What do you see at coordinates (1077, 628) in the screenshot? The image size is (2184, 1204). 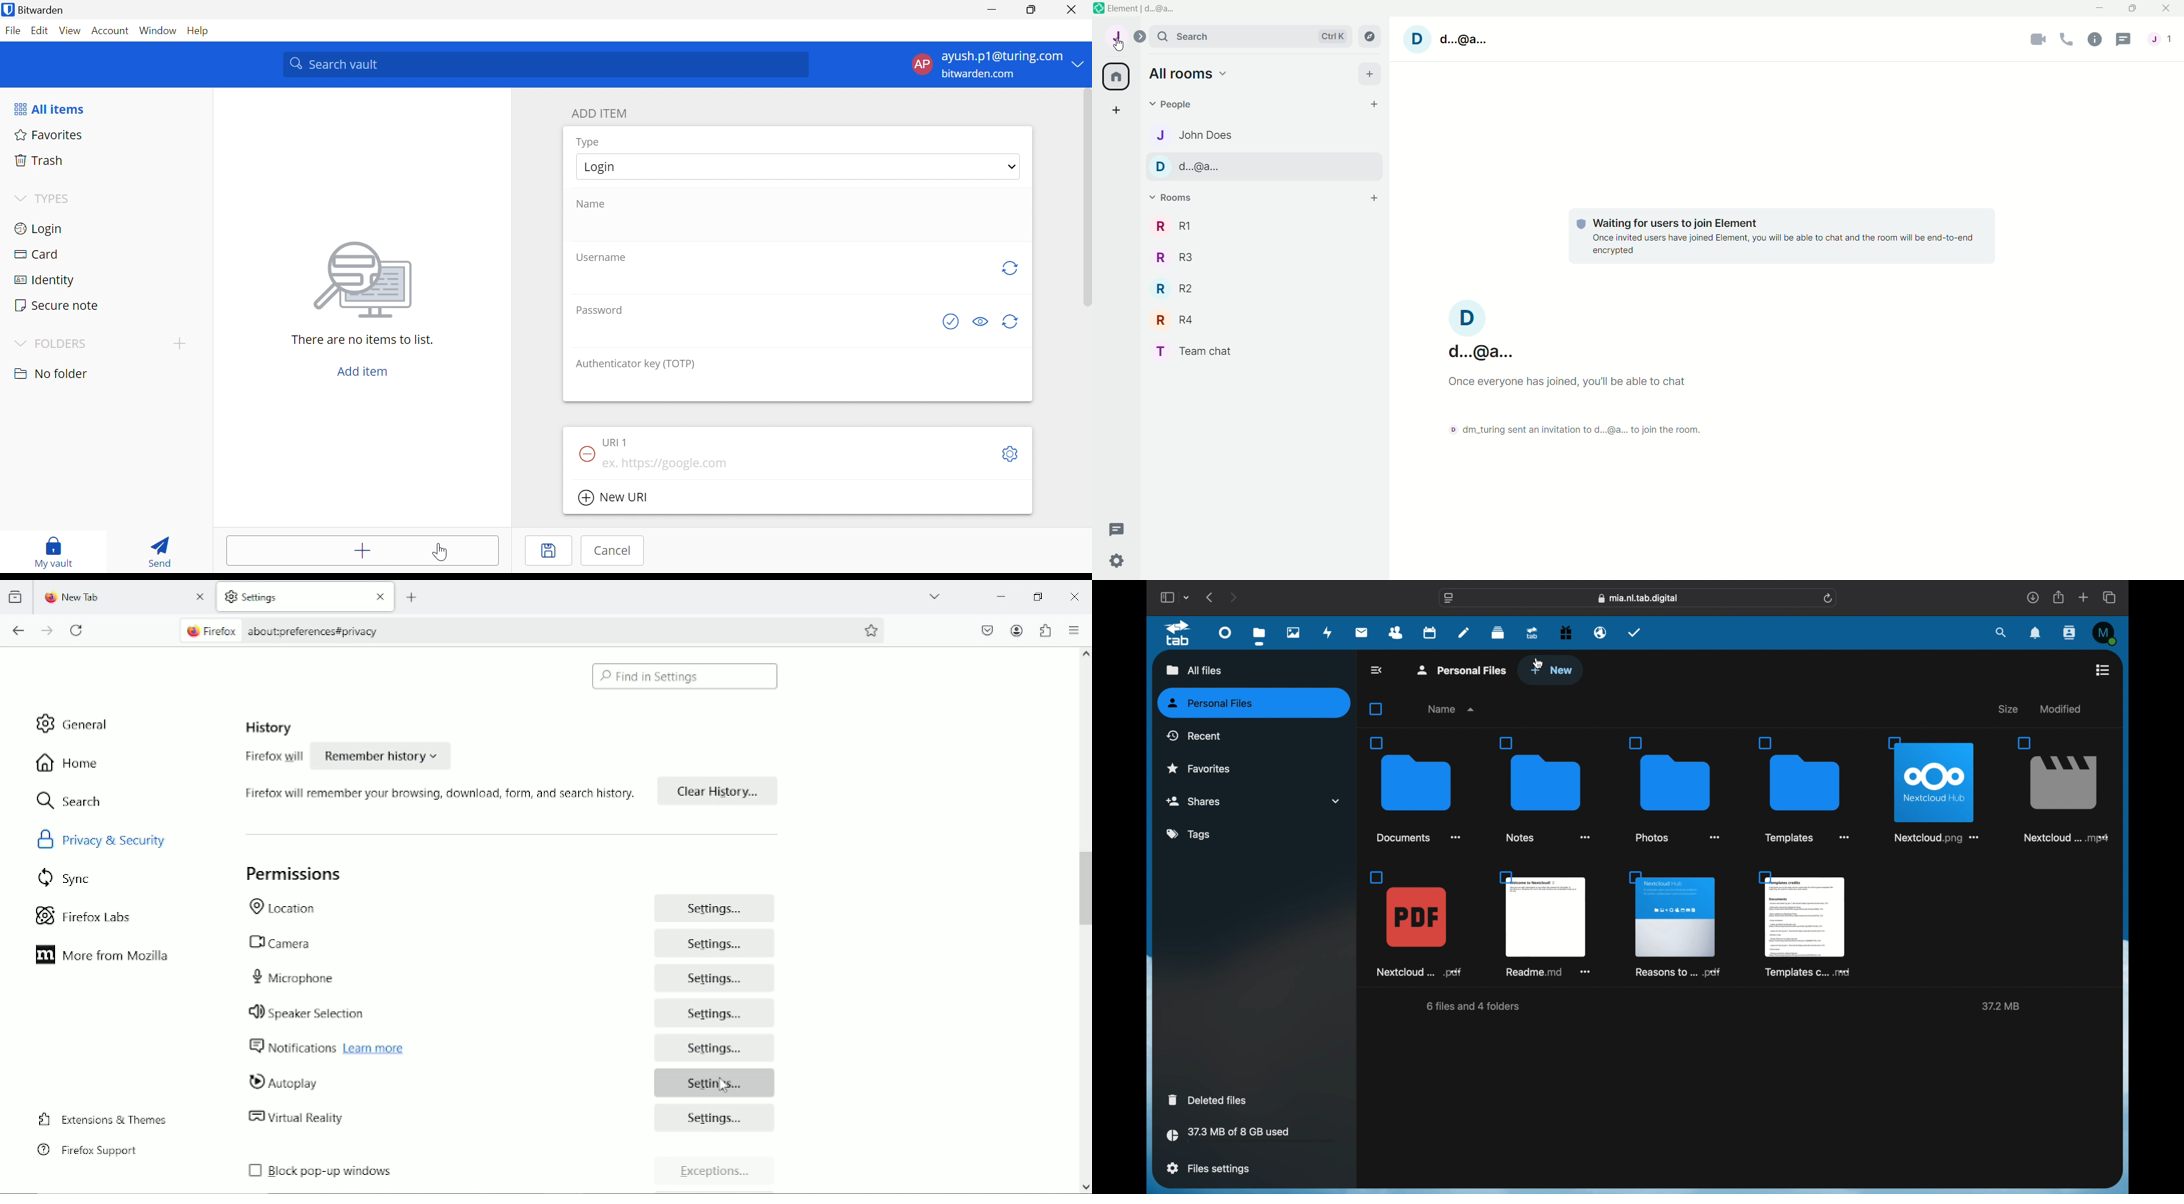 I see `Open application menu` at bounding box center [1077, 628].